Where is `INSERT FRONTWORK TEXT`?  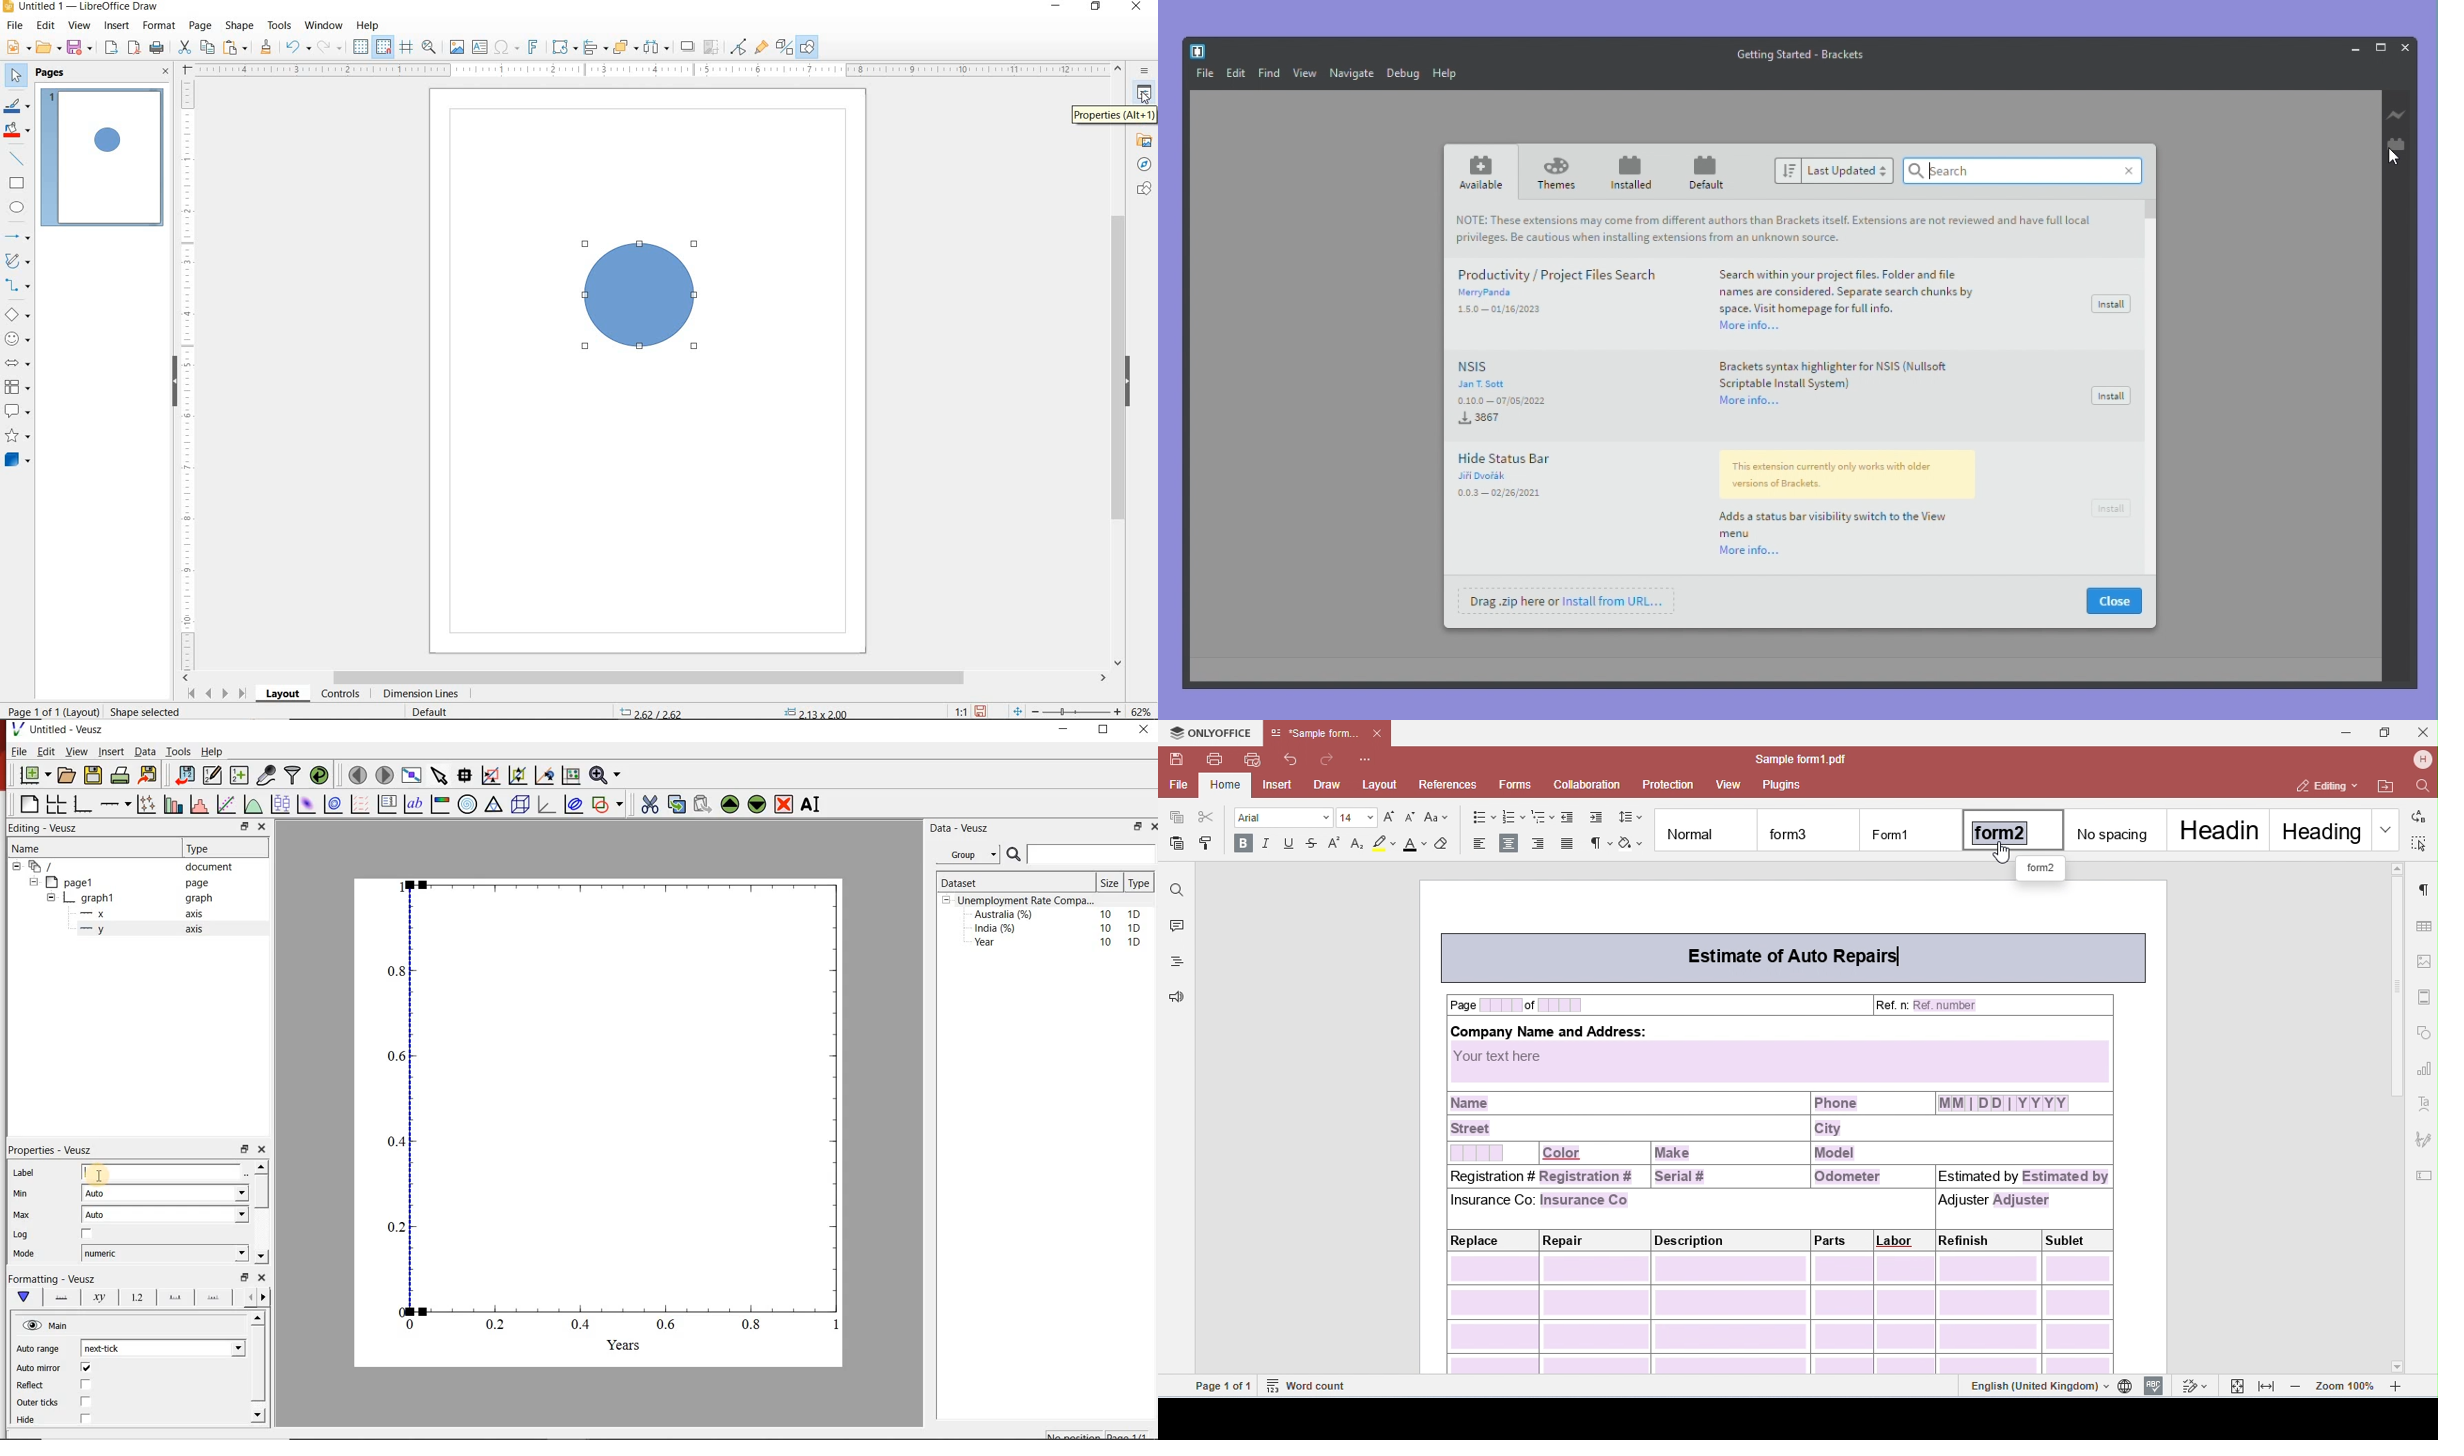
INSERT FRONTWORK TEXT is located at coordinates (537, 47).